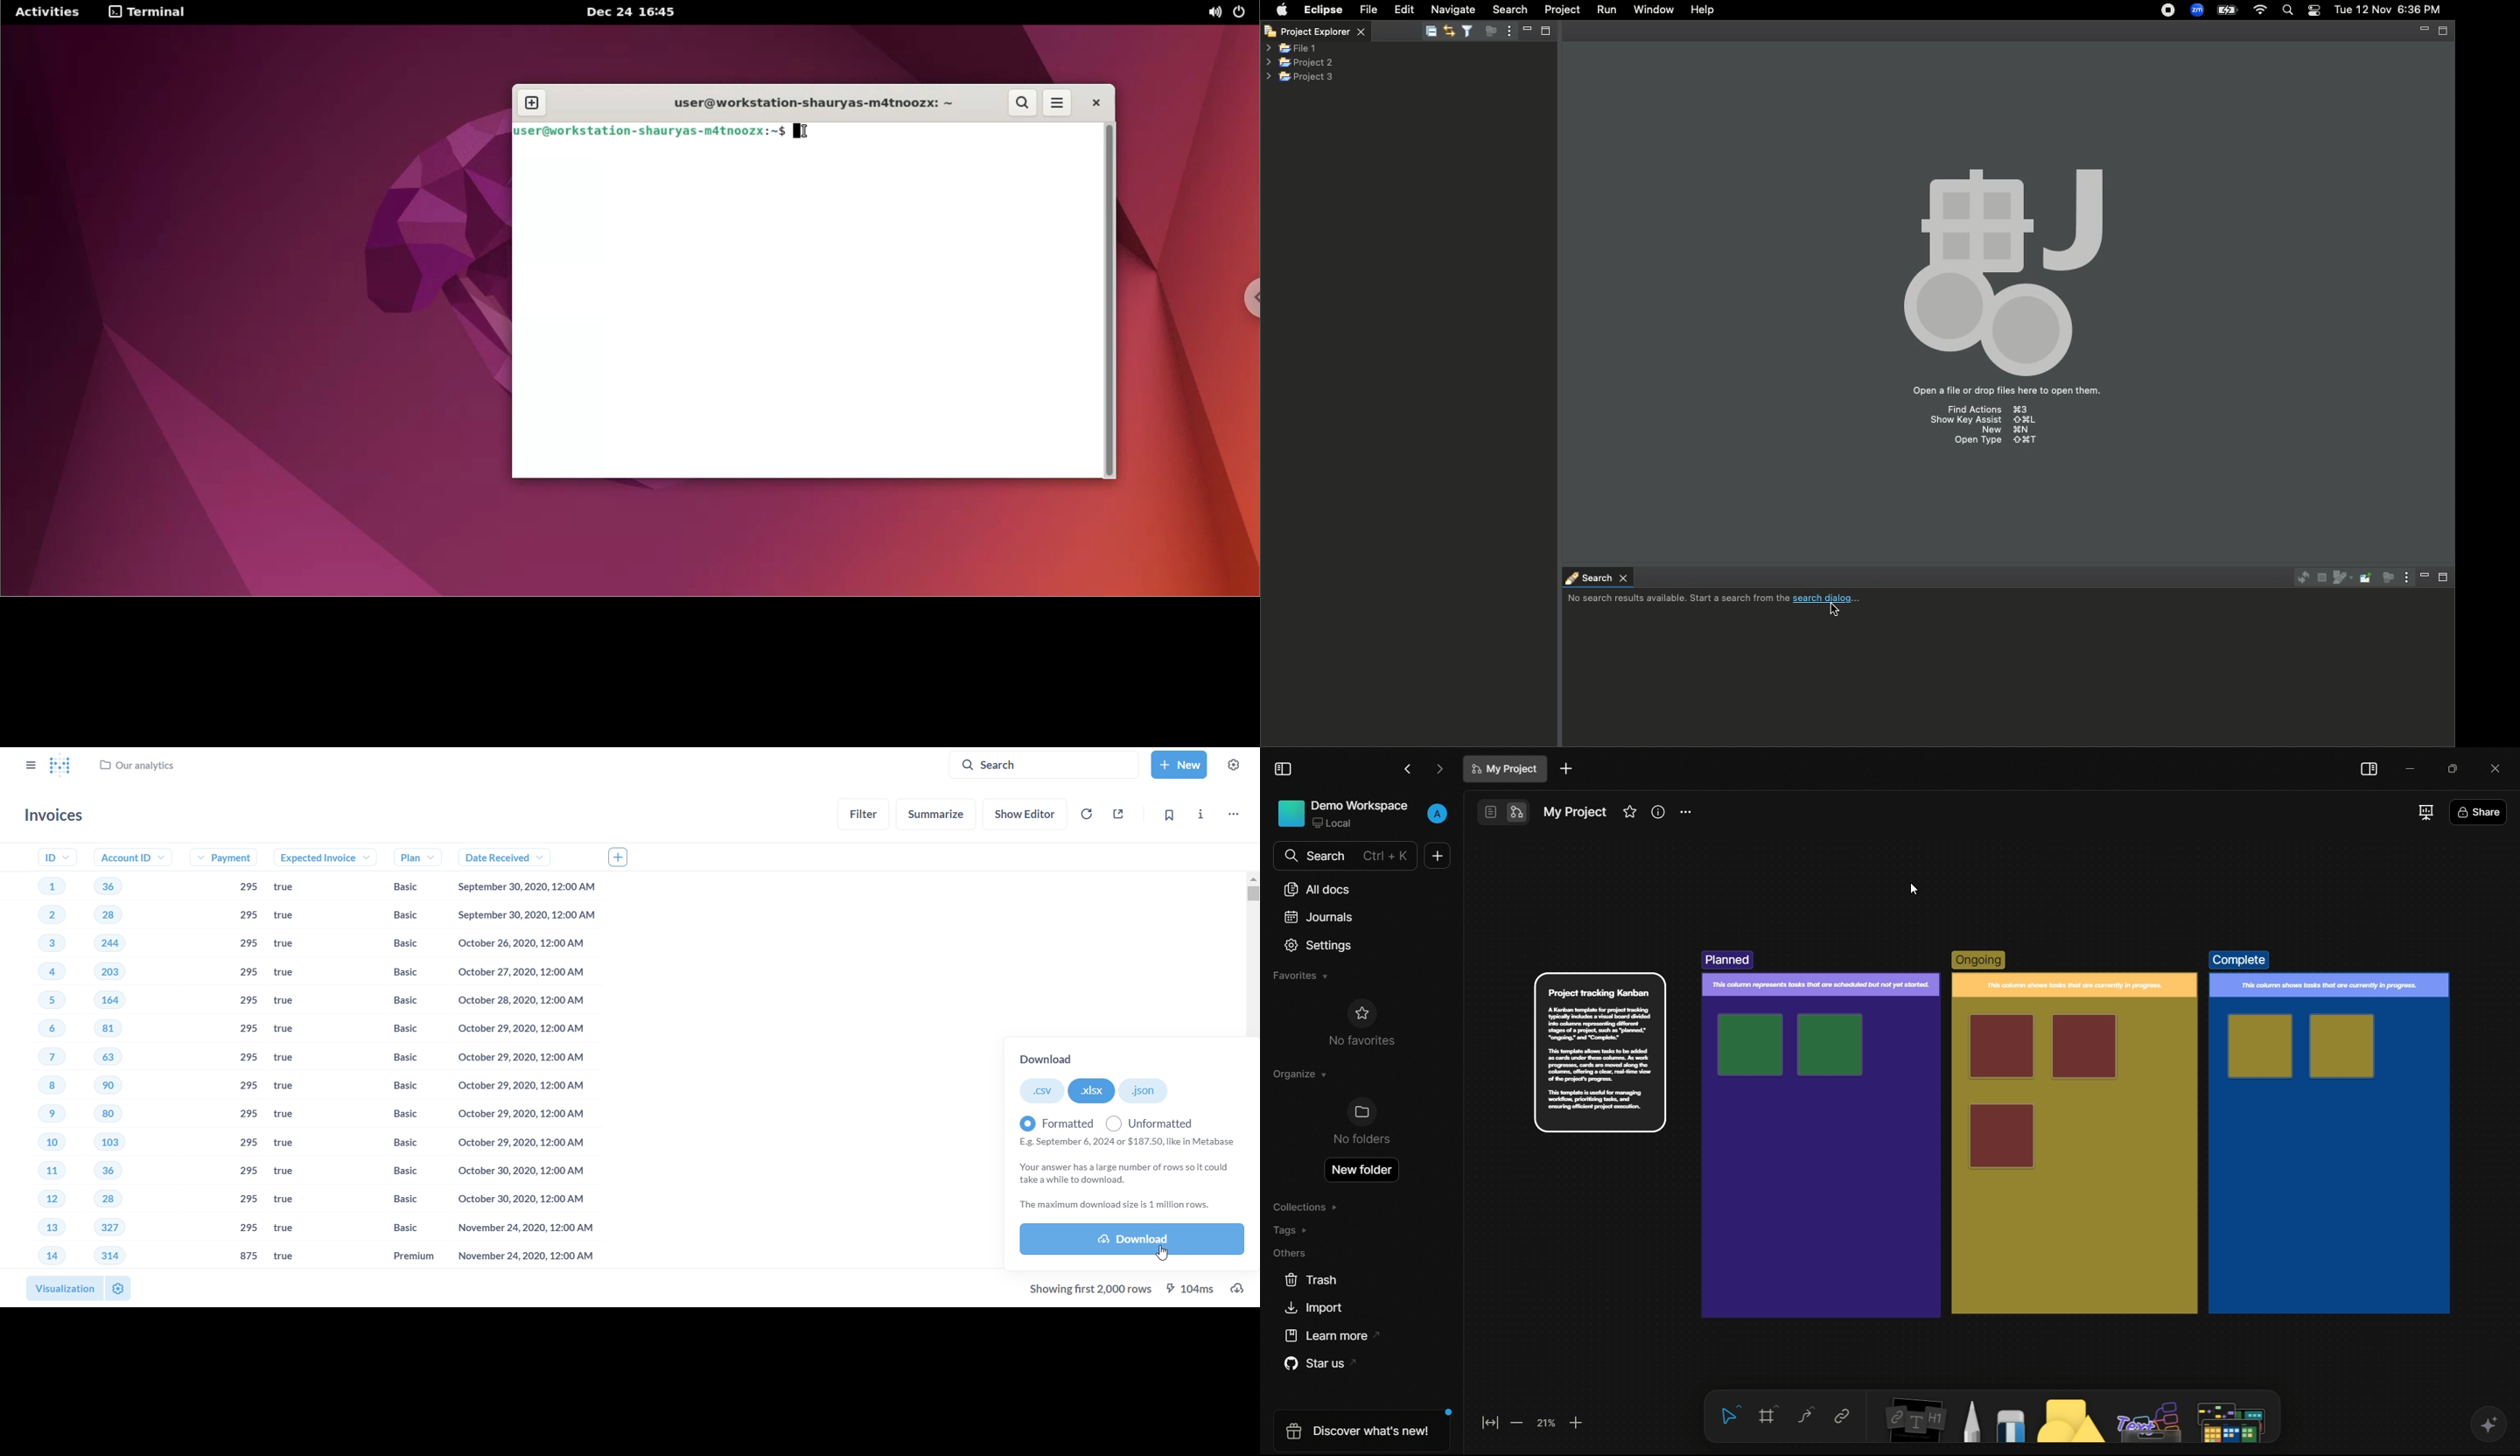 Image resolution: width=2520 pixels, height=1456 pixels. What do you see at coordinates (112, 1143) in the screenshot?
I see `103` at bounding box center [112, 1143].